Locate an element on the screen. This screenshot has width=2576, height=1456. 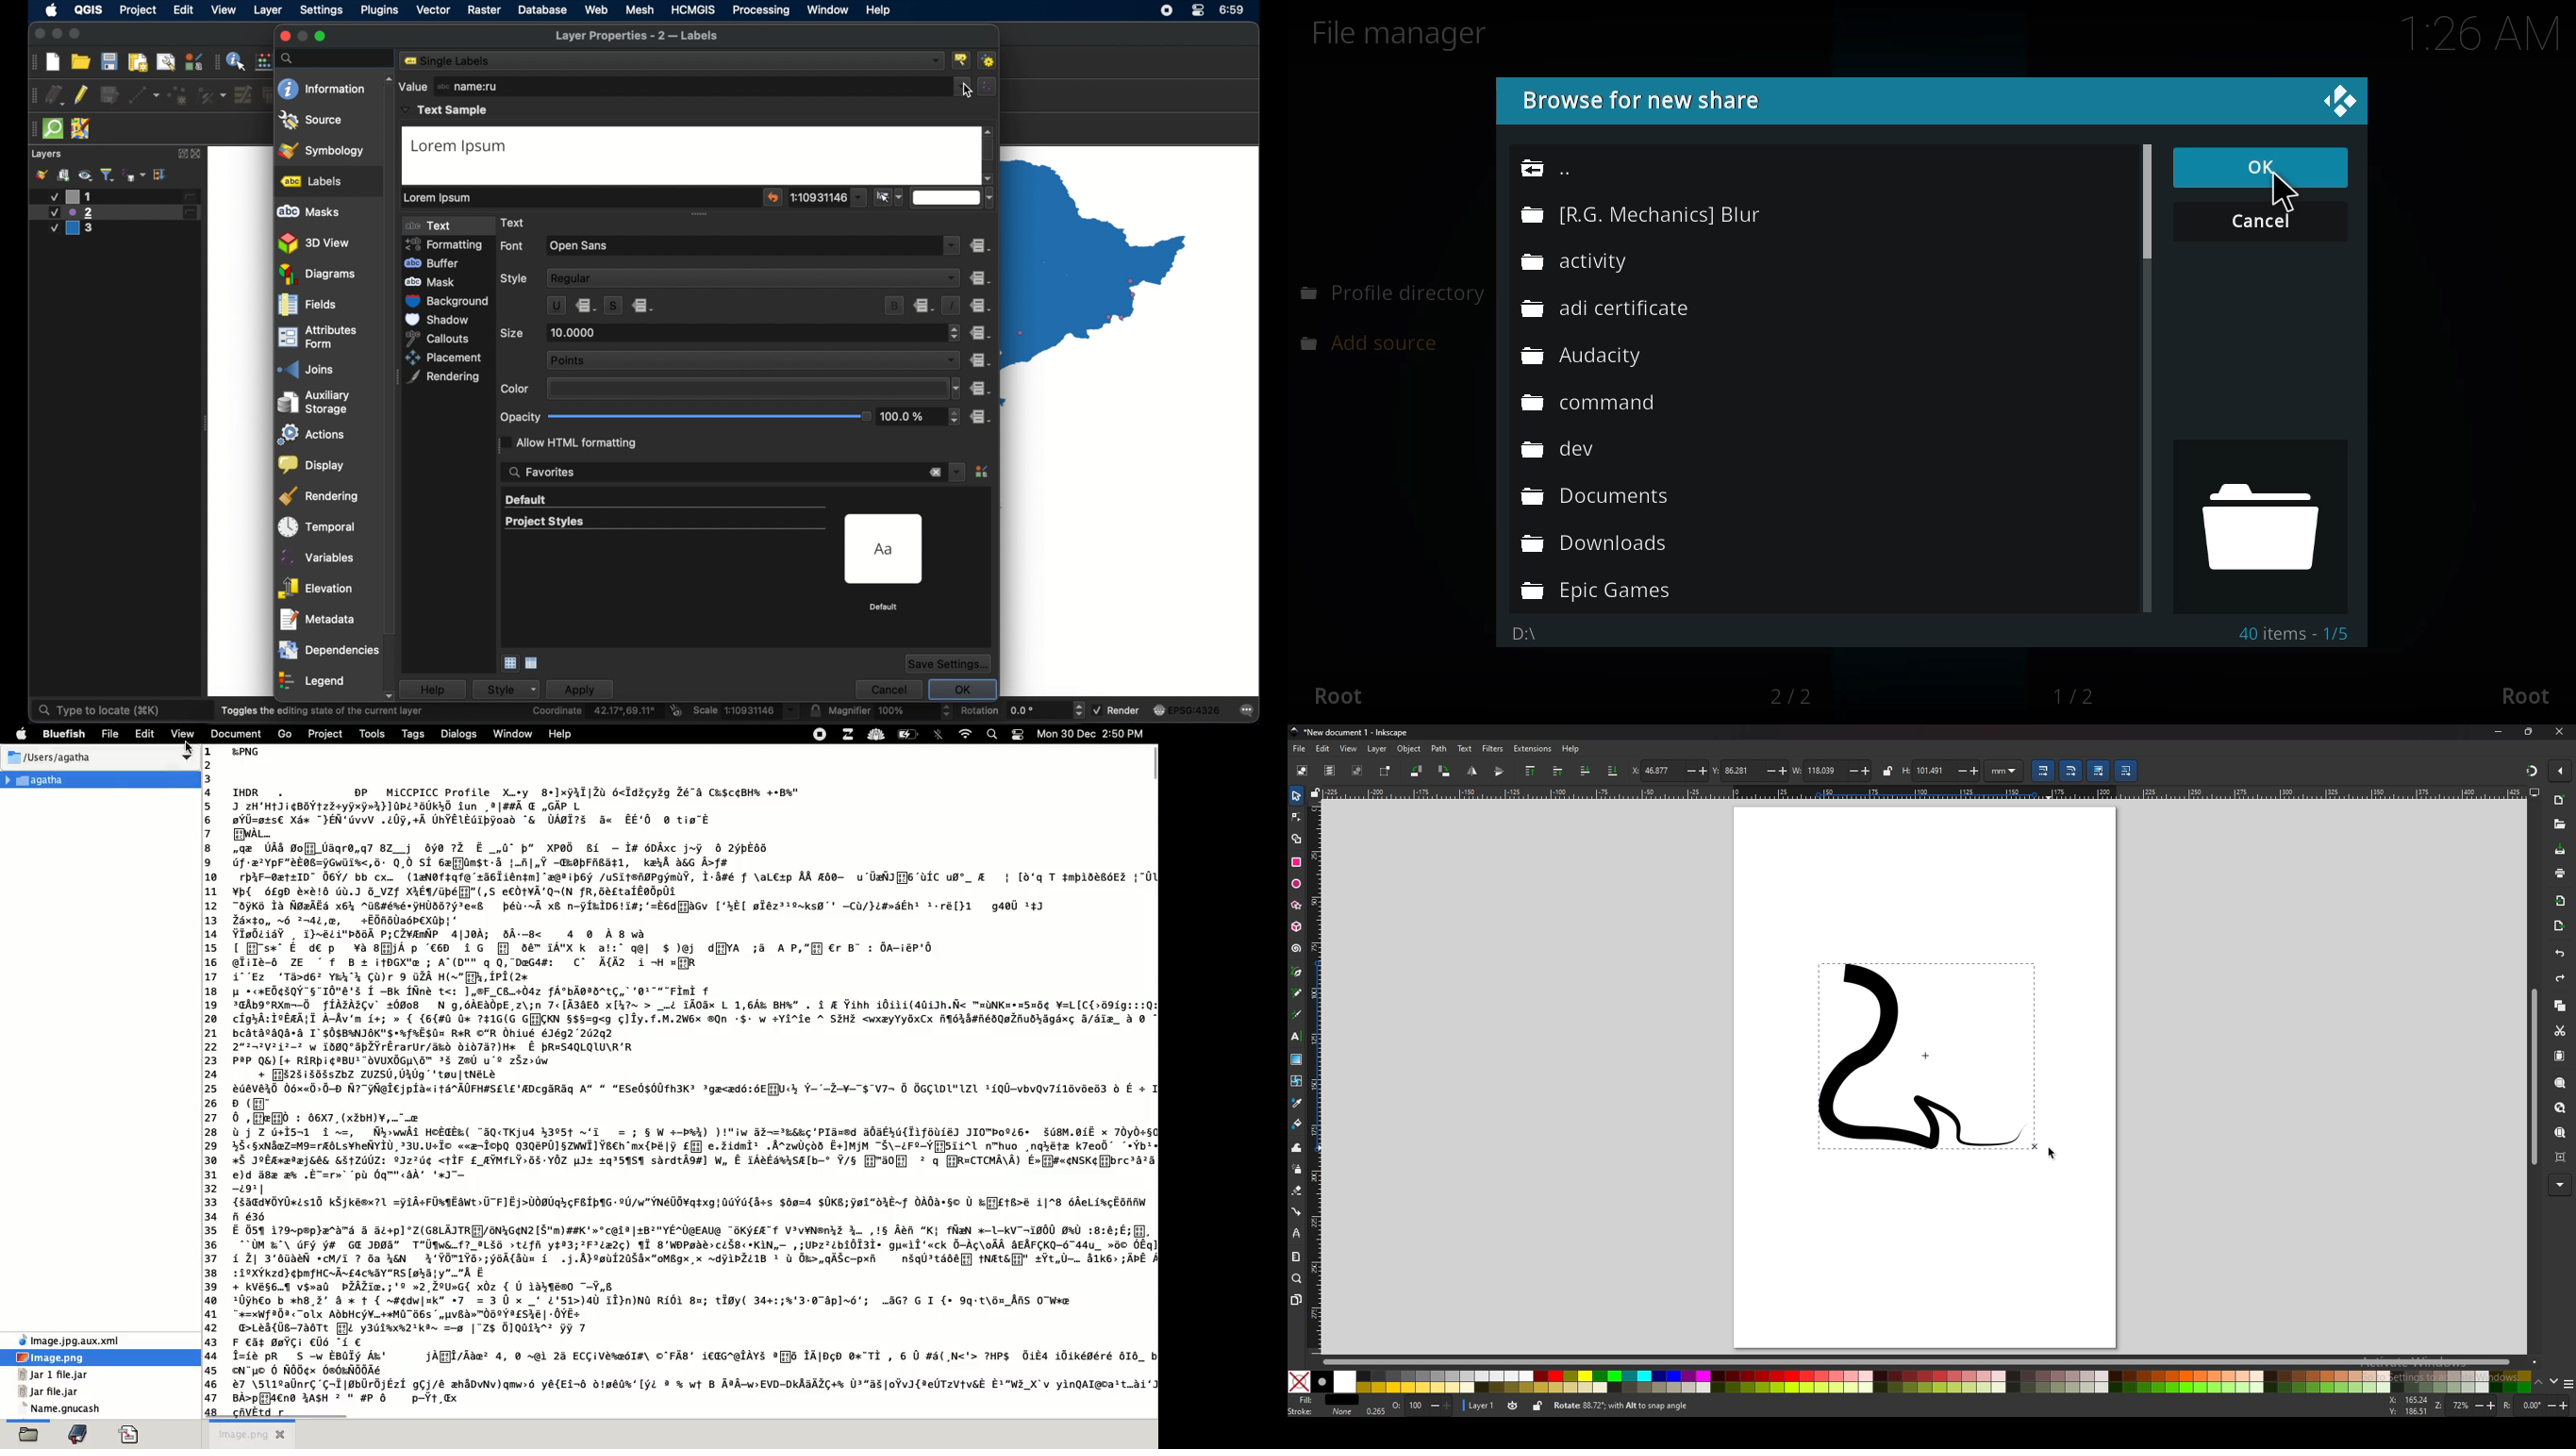
flip vertically is located at coordinates (1471, 771).